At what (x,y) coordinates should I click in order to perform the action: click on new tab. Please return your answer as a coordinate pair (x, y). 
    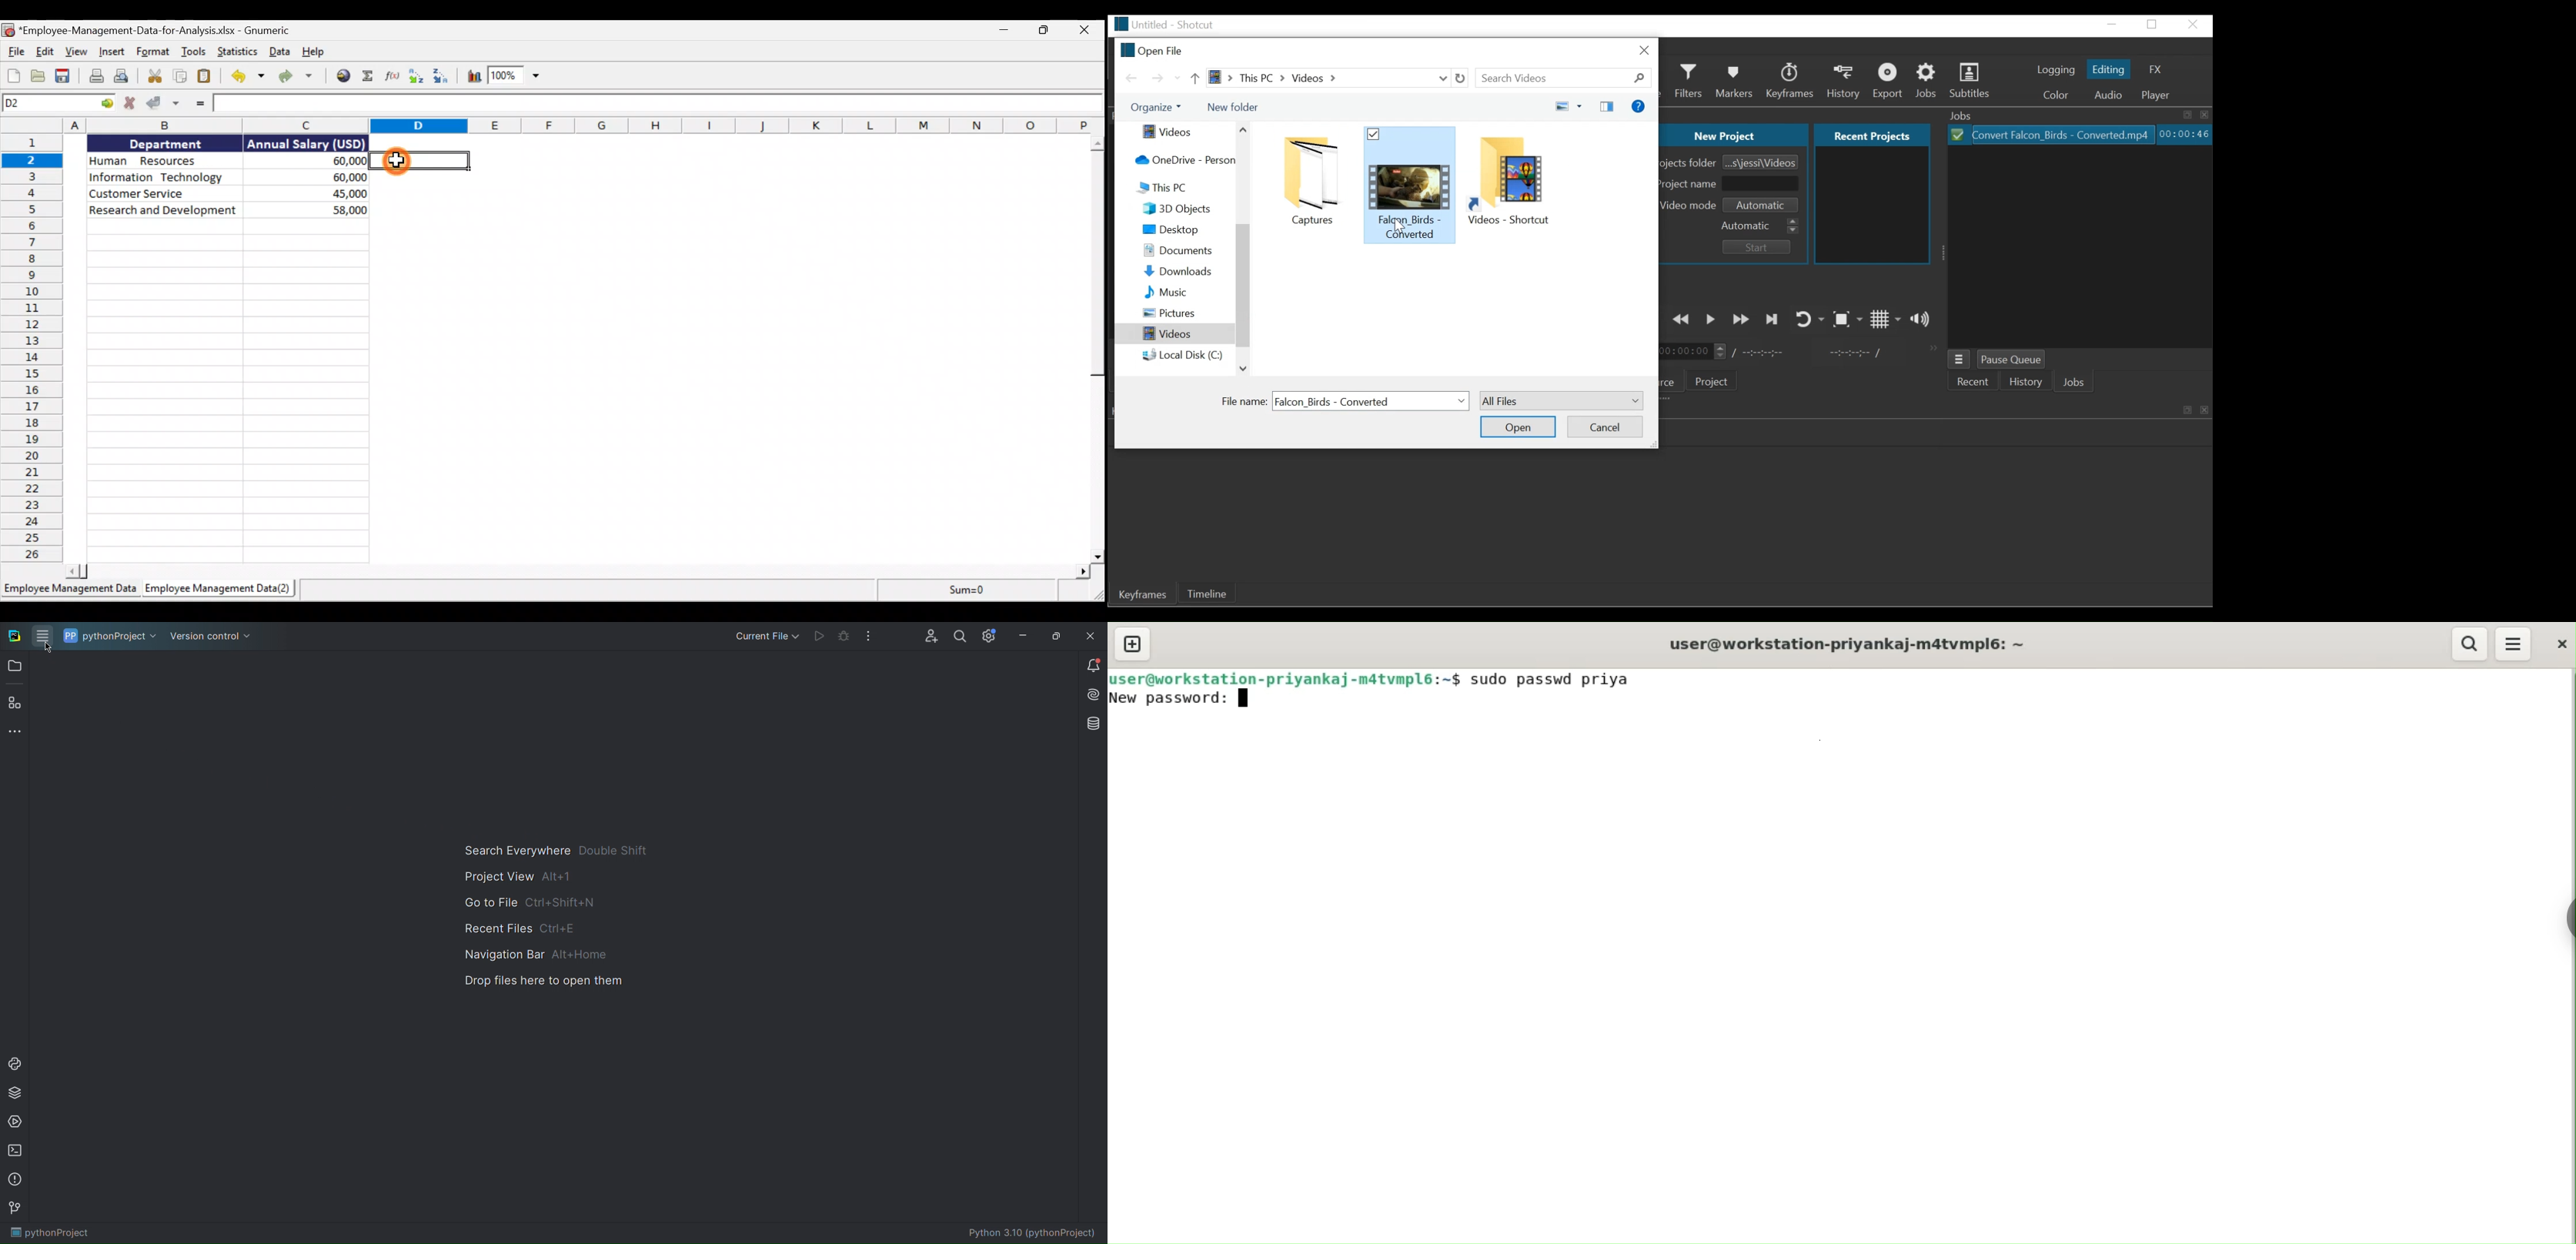
    Looking at the image, I should click on (1132, 644).